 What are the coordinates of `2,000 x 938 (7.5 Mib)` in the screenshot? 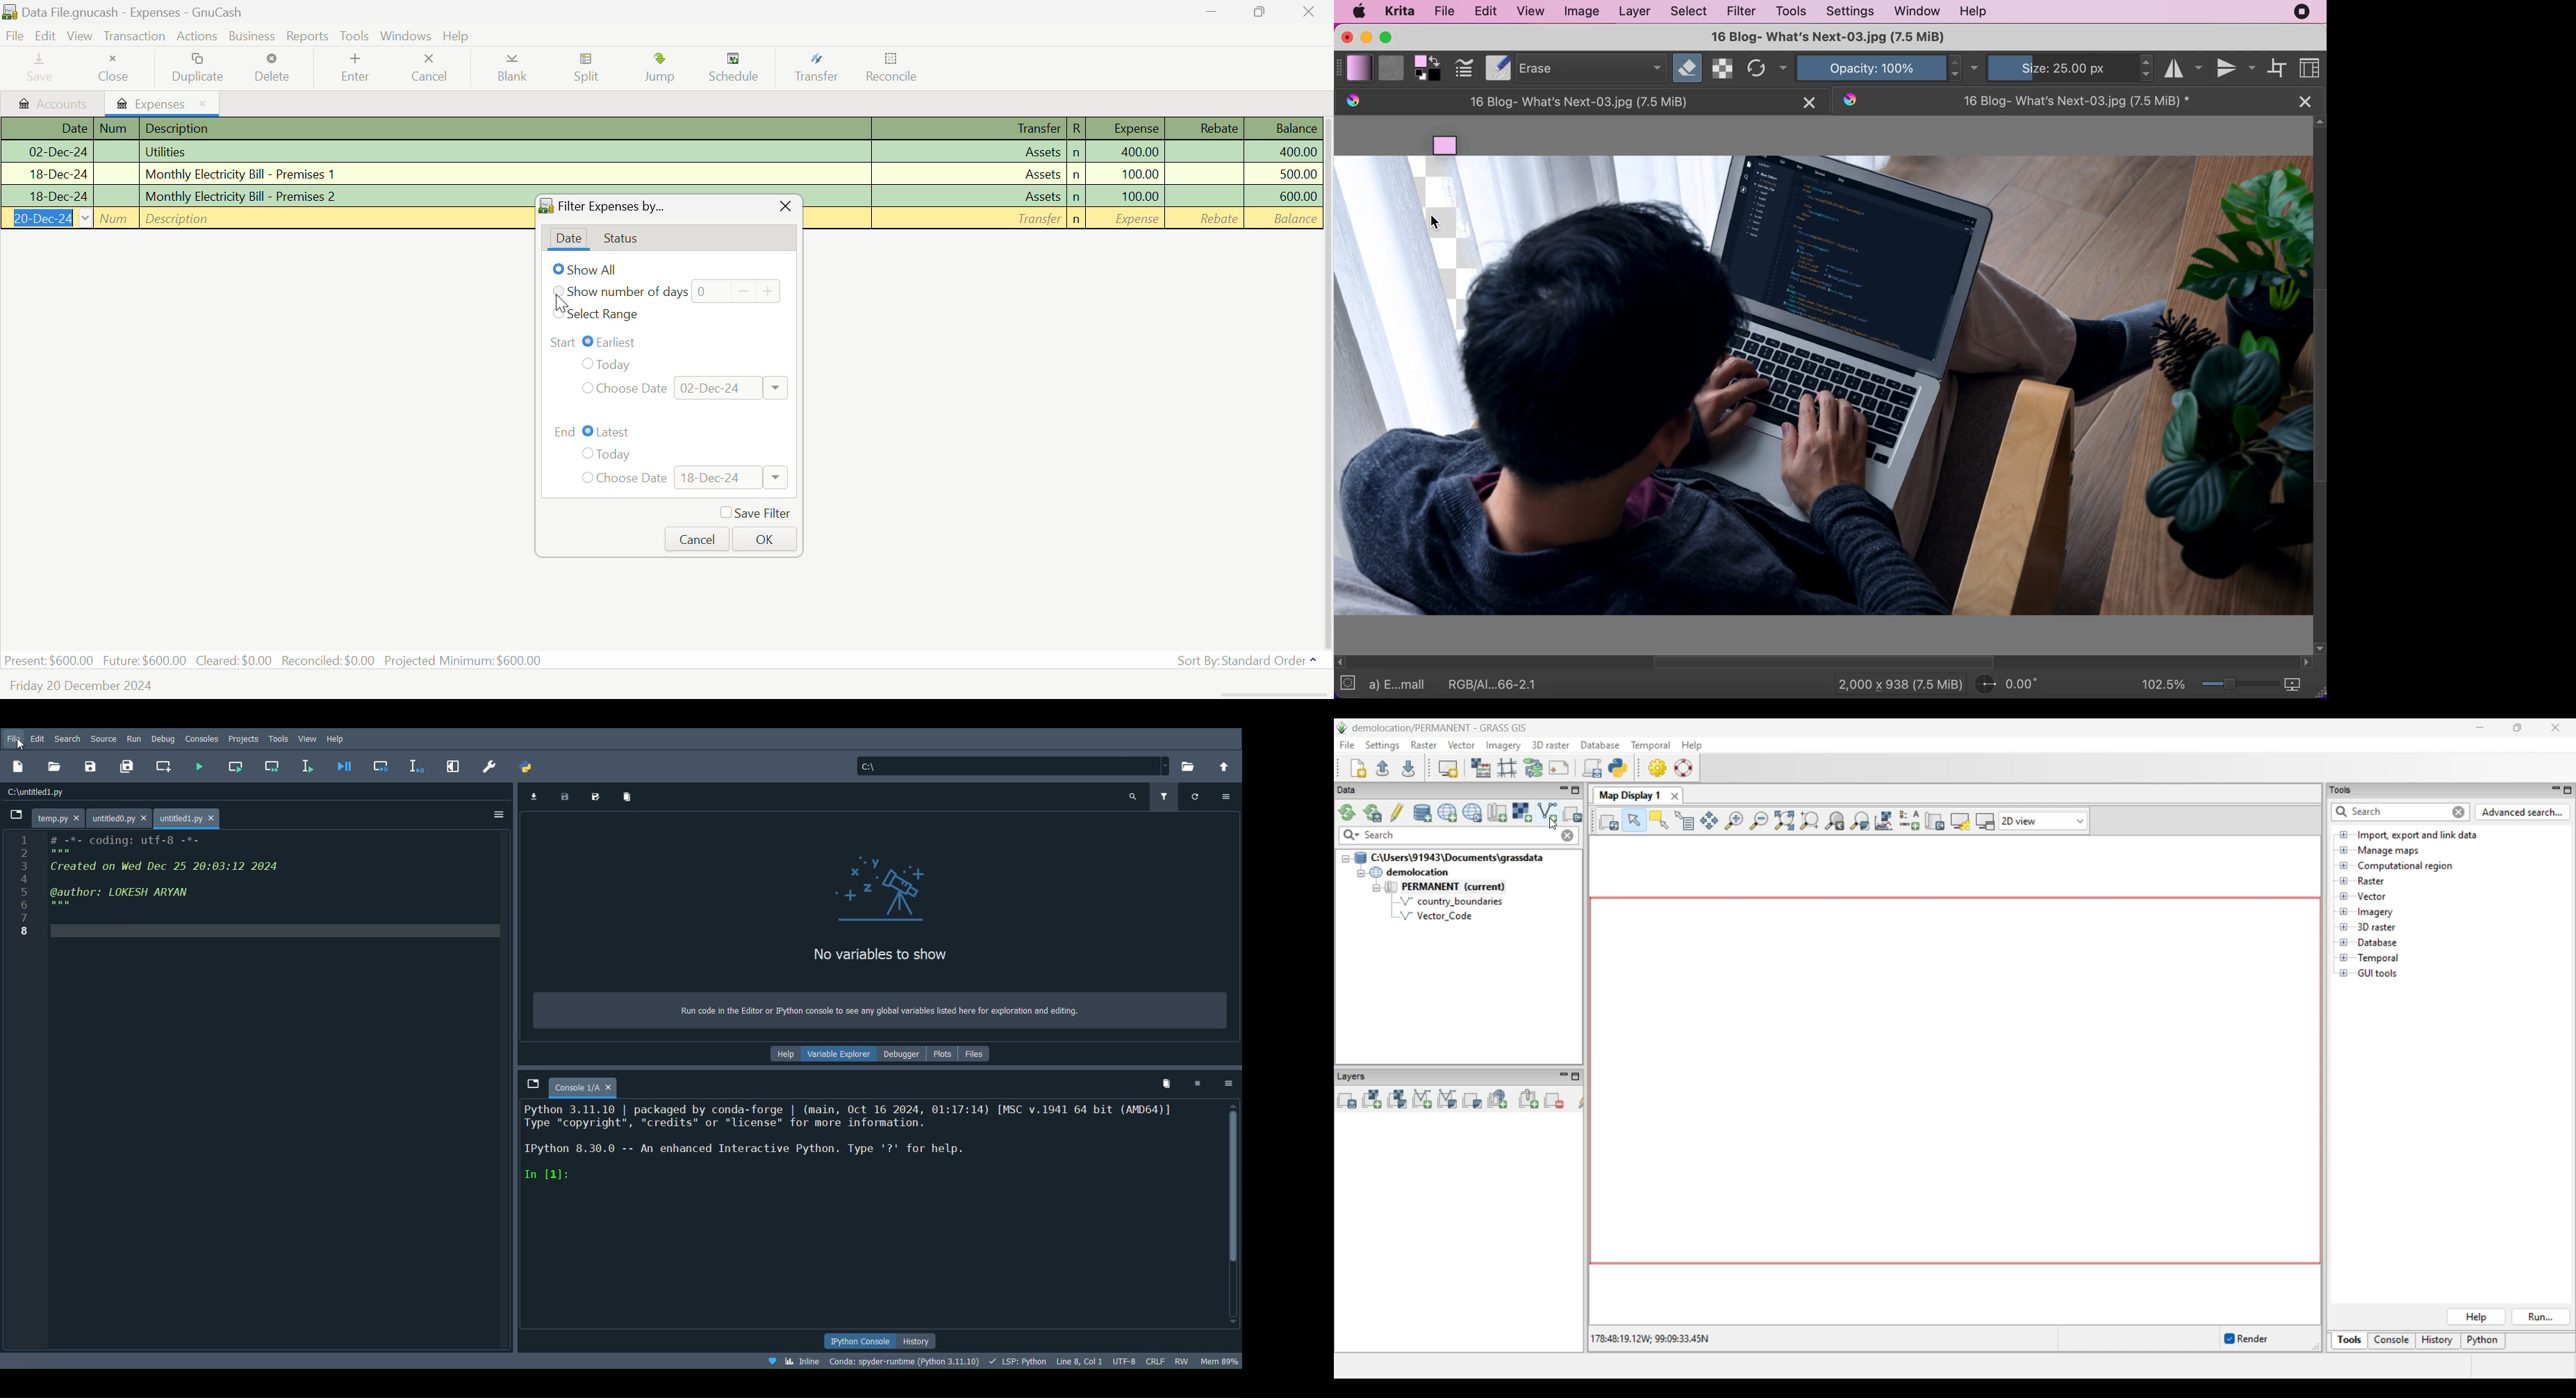 It's located at (1896, 685).